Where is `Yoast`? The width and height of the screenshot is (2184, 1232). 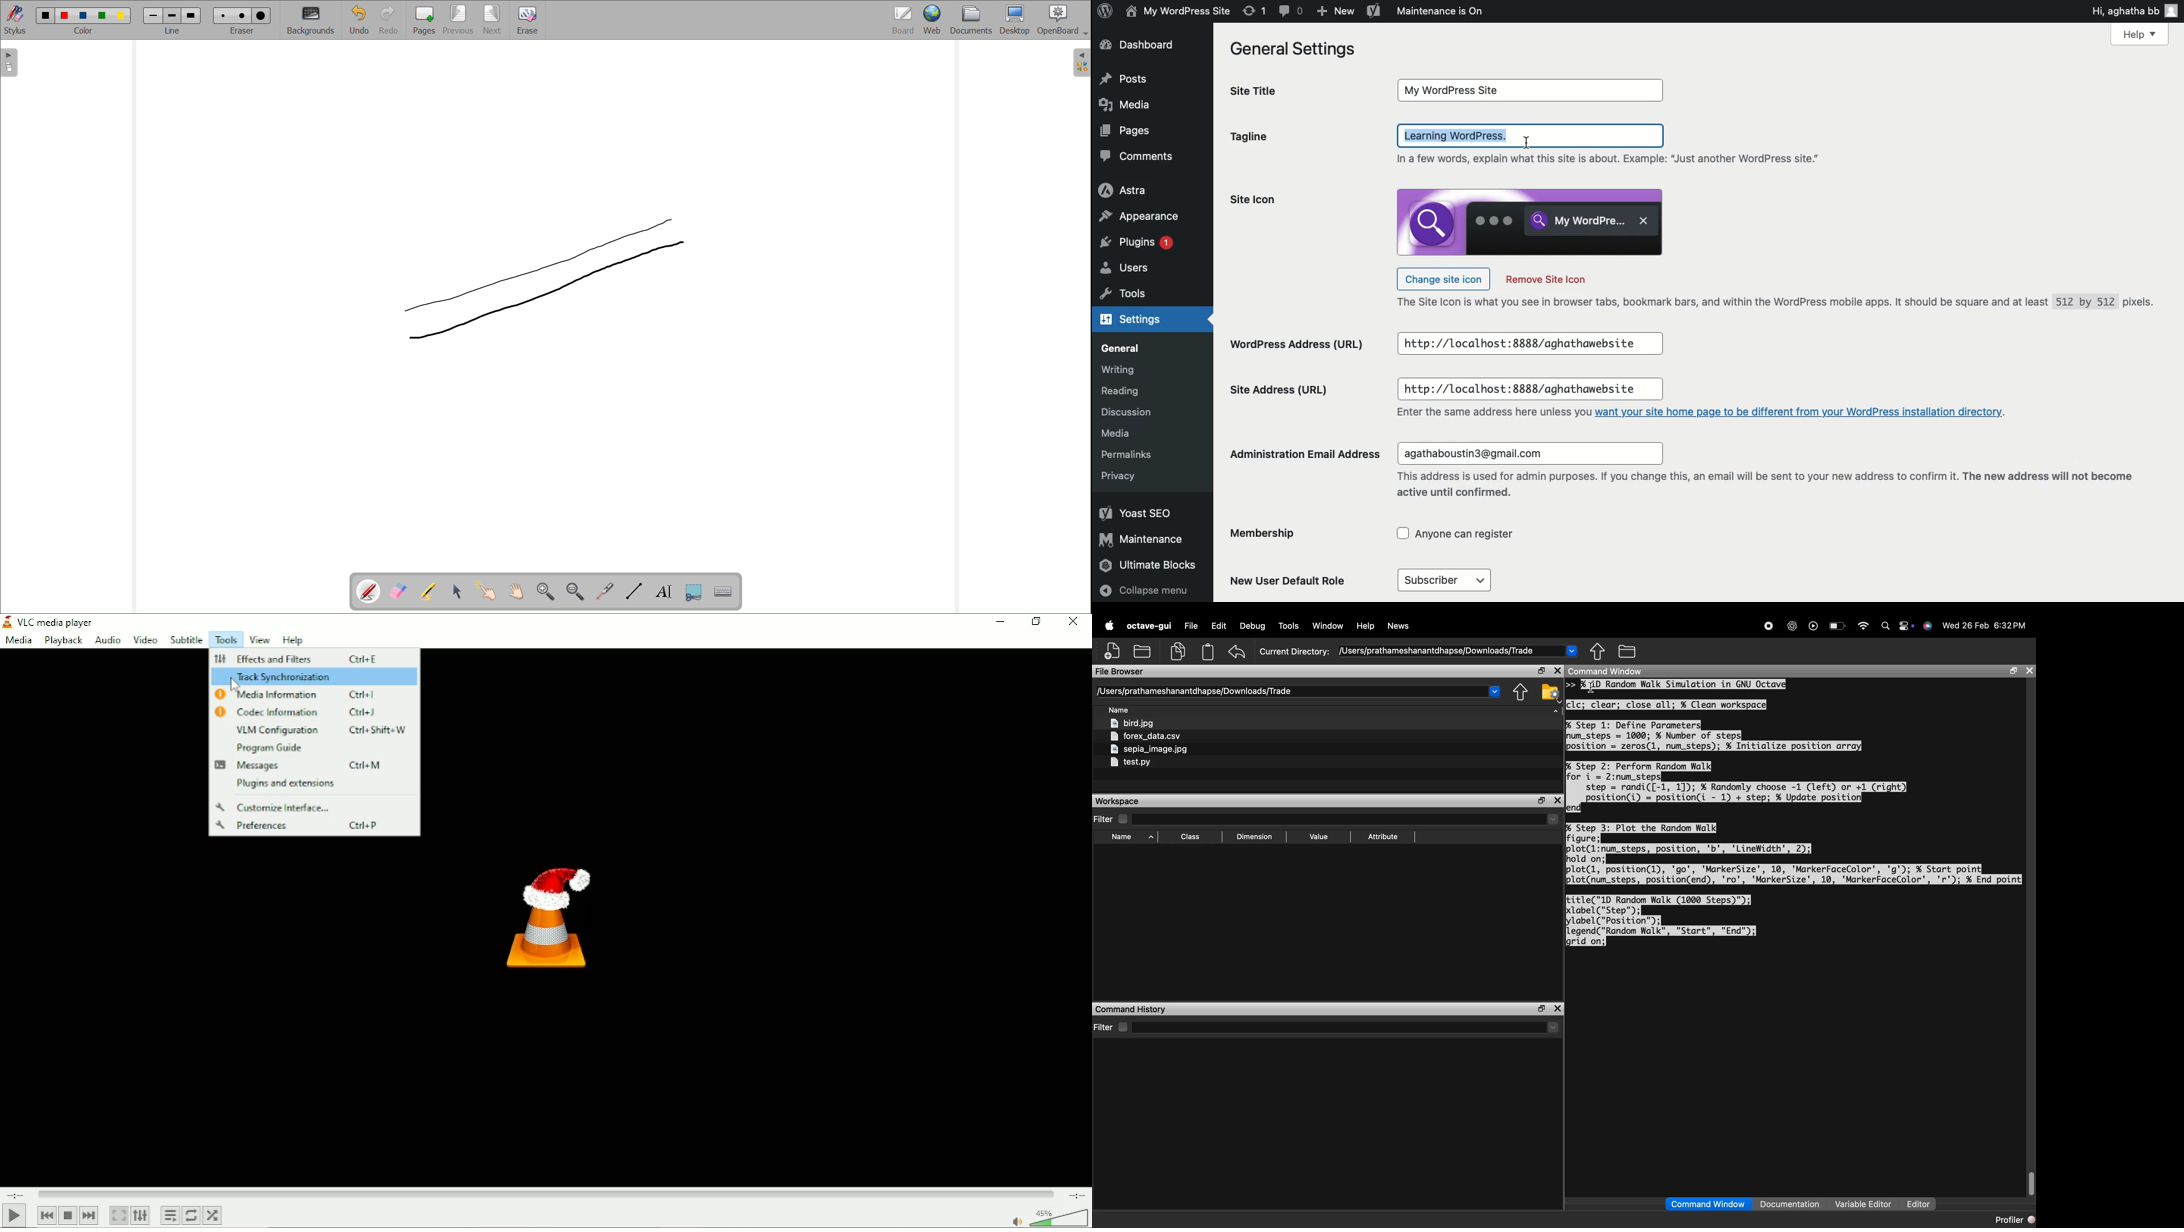 Yoast is located at coordinates (1135, 513).